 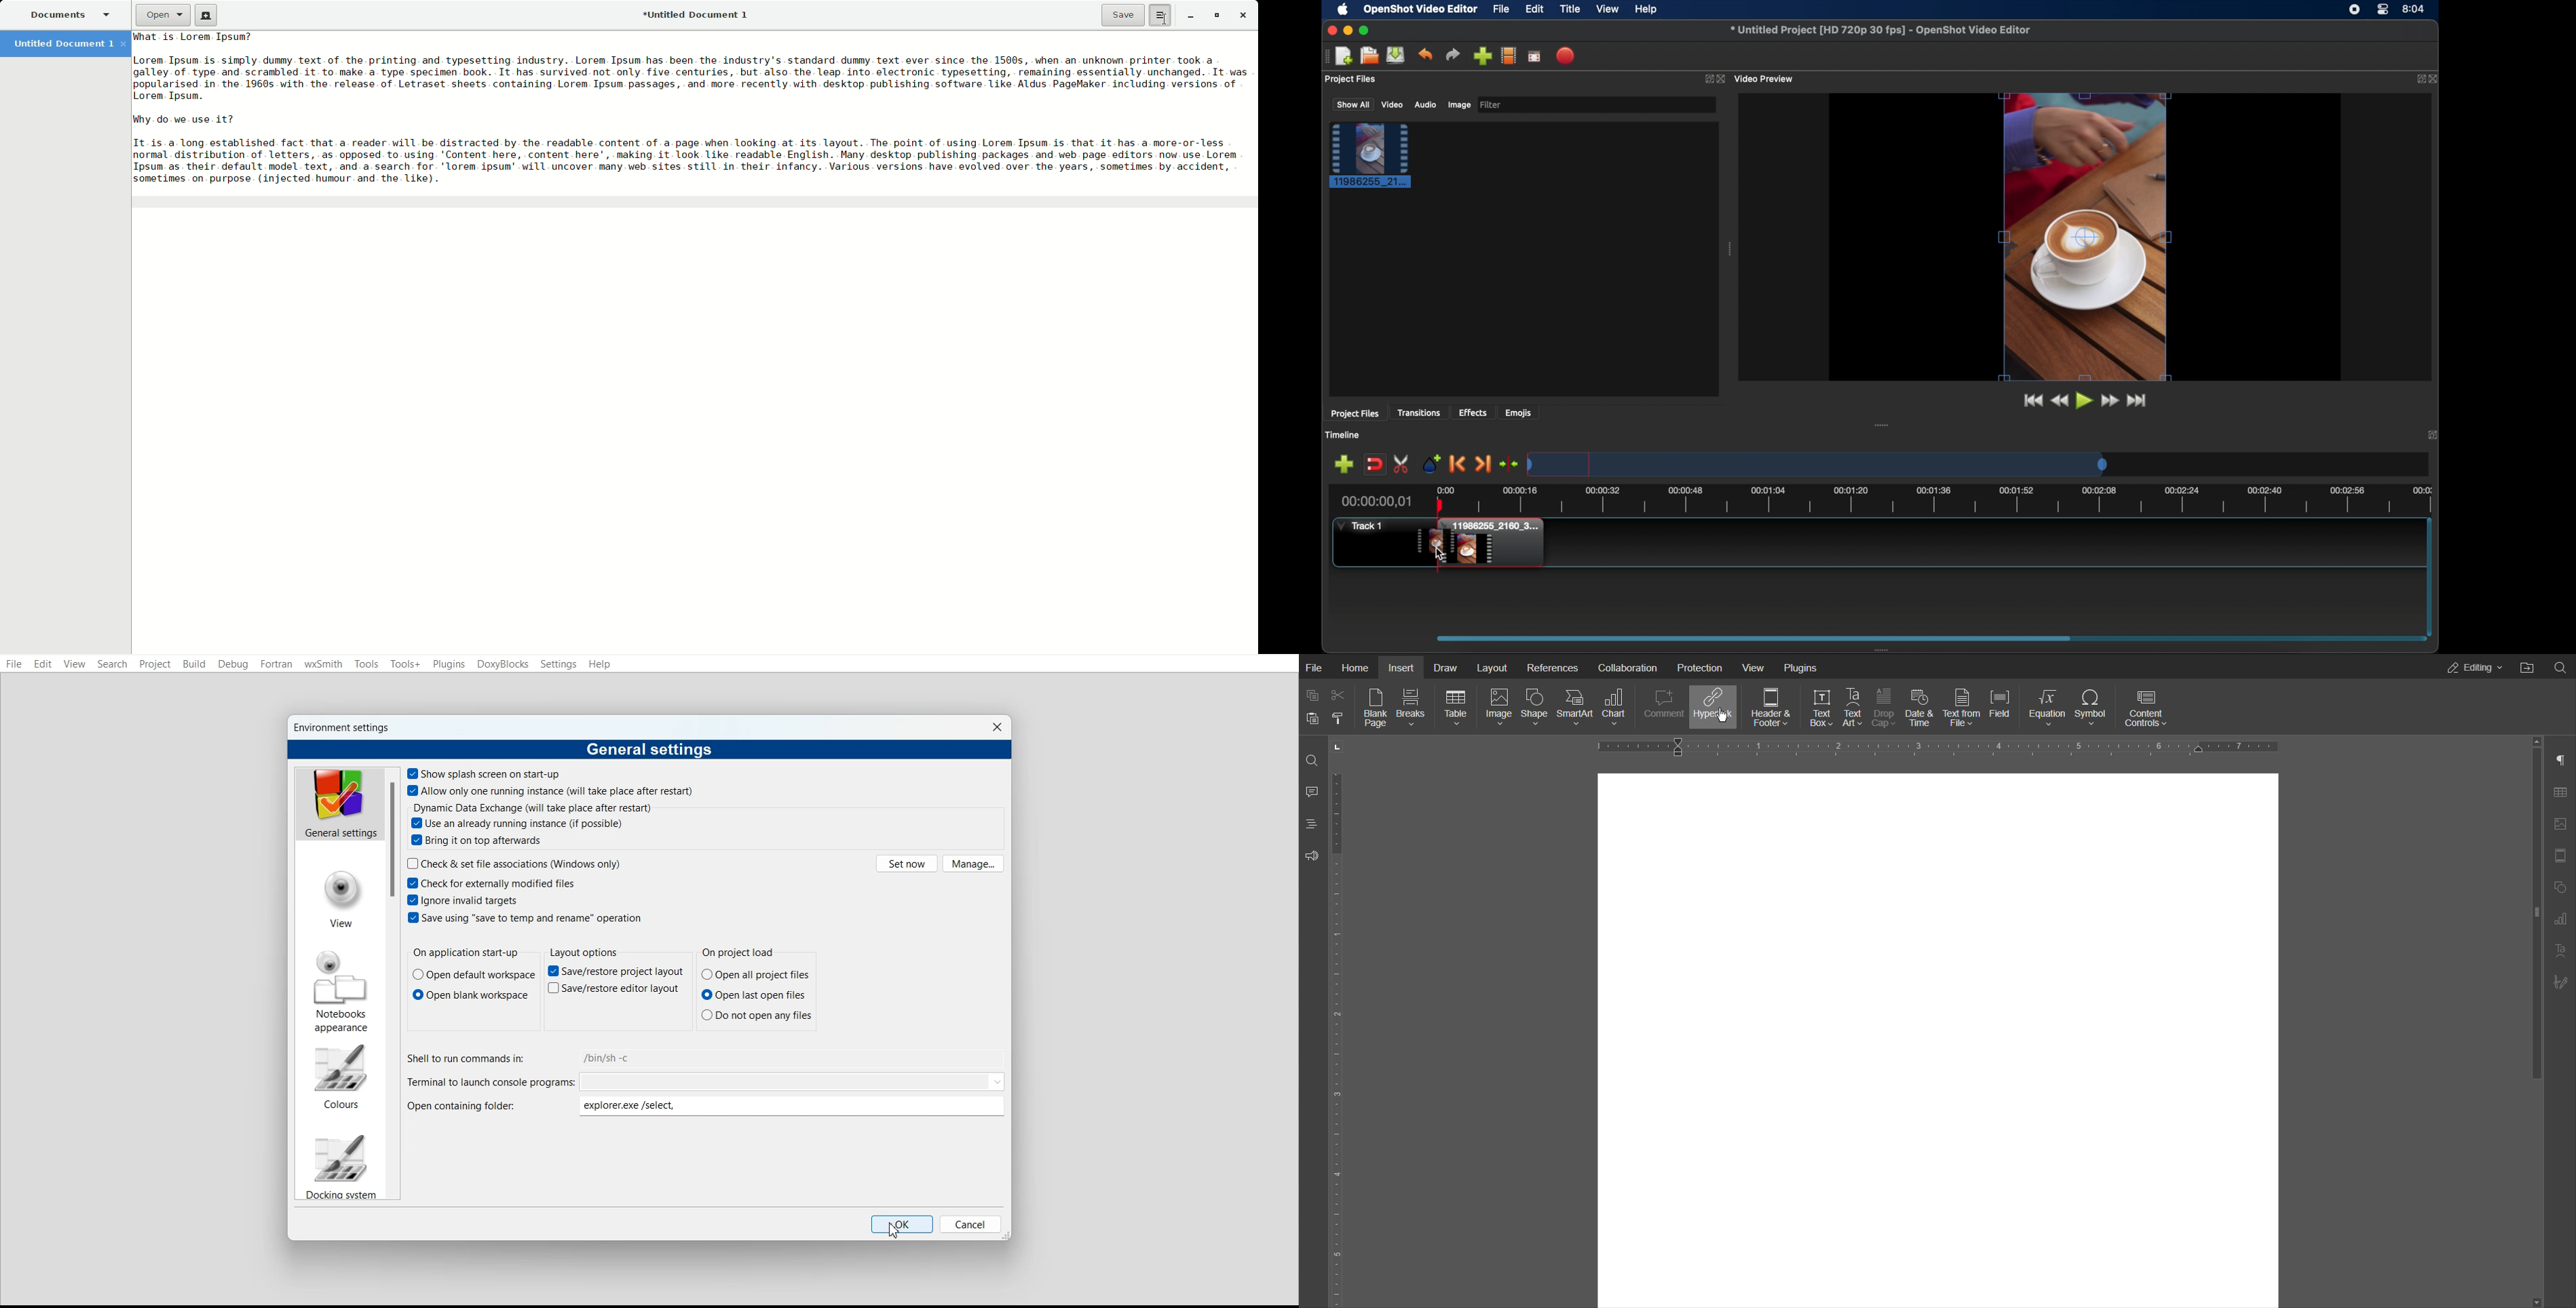 What do you see at coordinates (503, 664) in the screenshot?
I see `DoxyBlocks` at bounding box center [503, 664].